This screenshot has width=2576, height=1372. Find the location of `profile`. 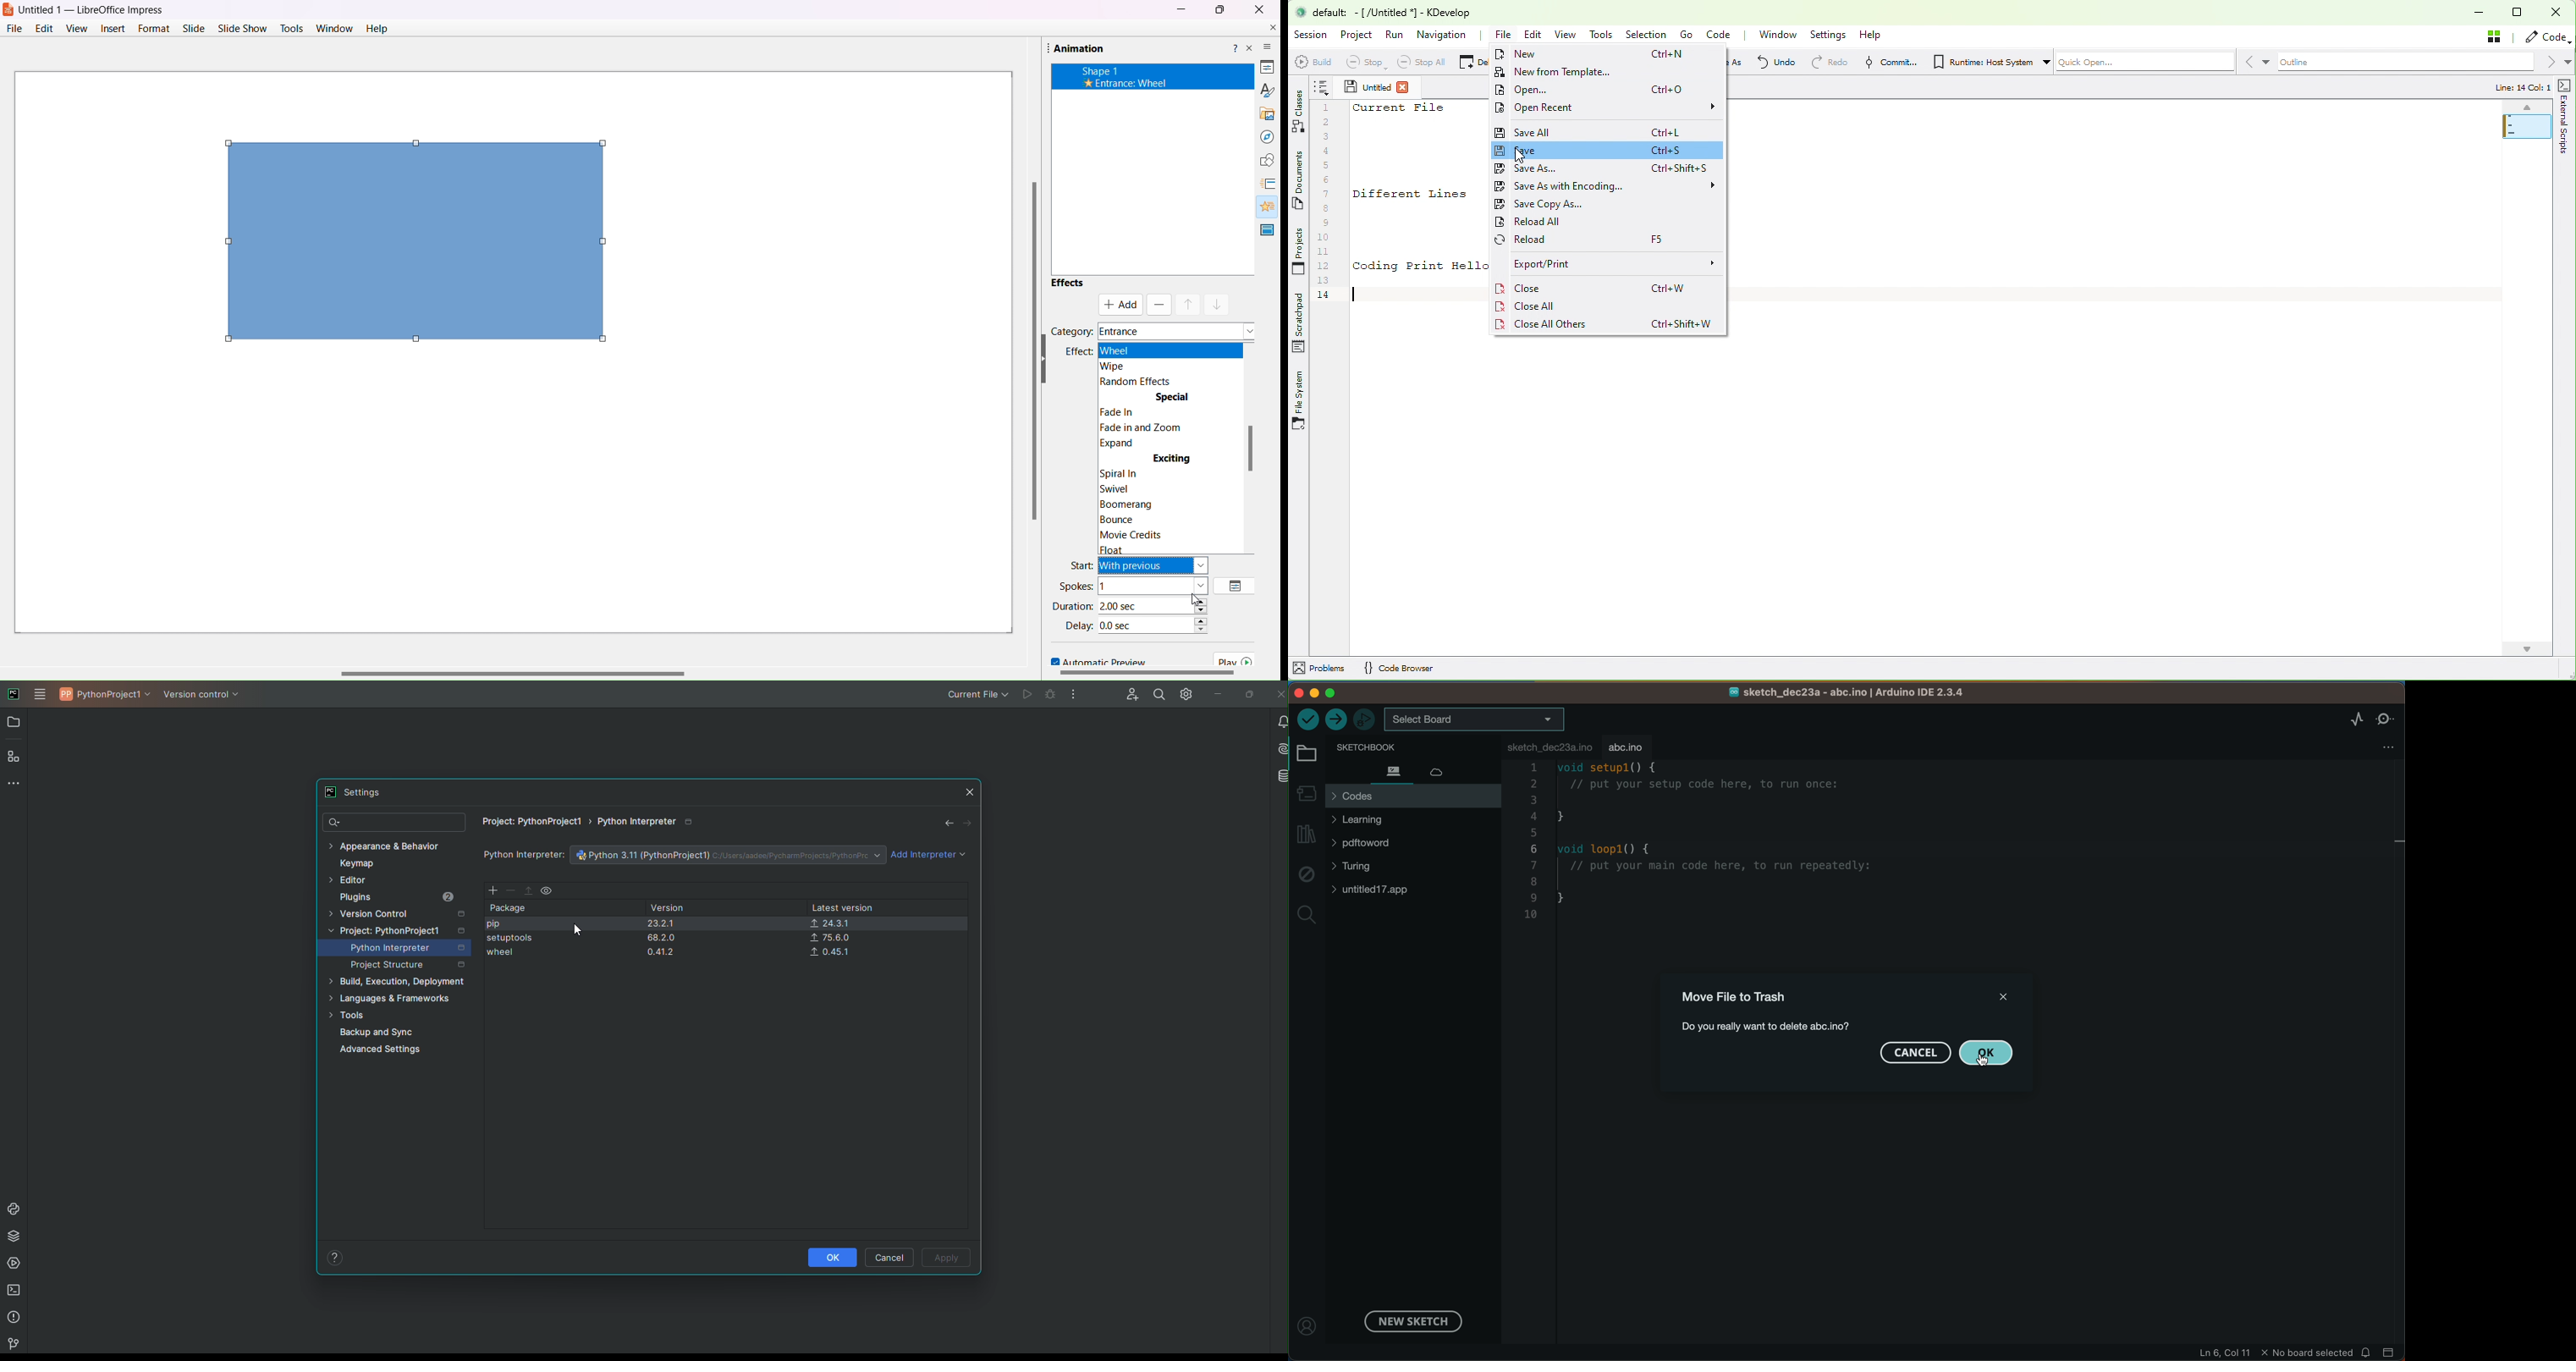

profile is located at coordinates (1308, 1320).